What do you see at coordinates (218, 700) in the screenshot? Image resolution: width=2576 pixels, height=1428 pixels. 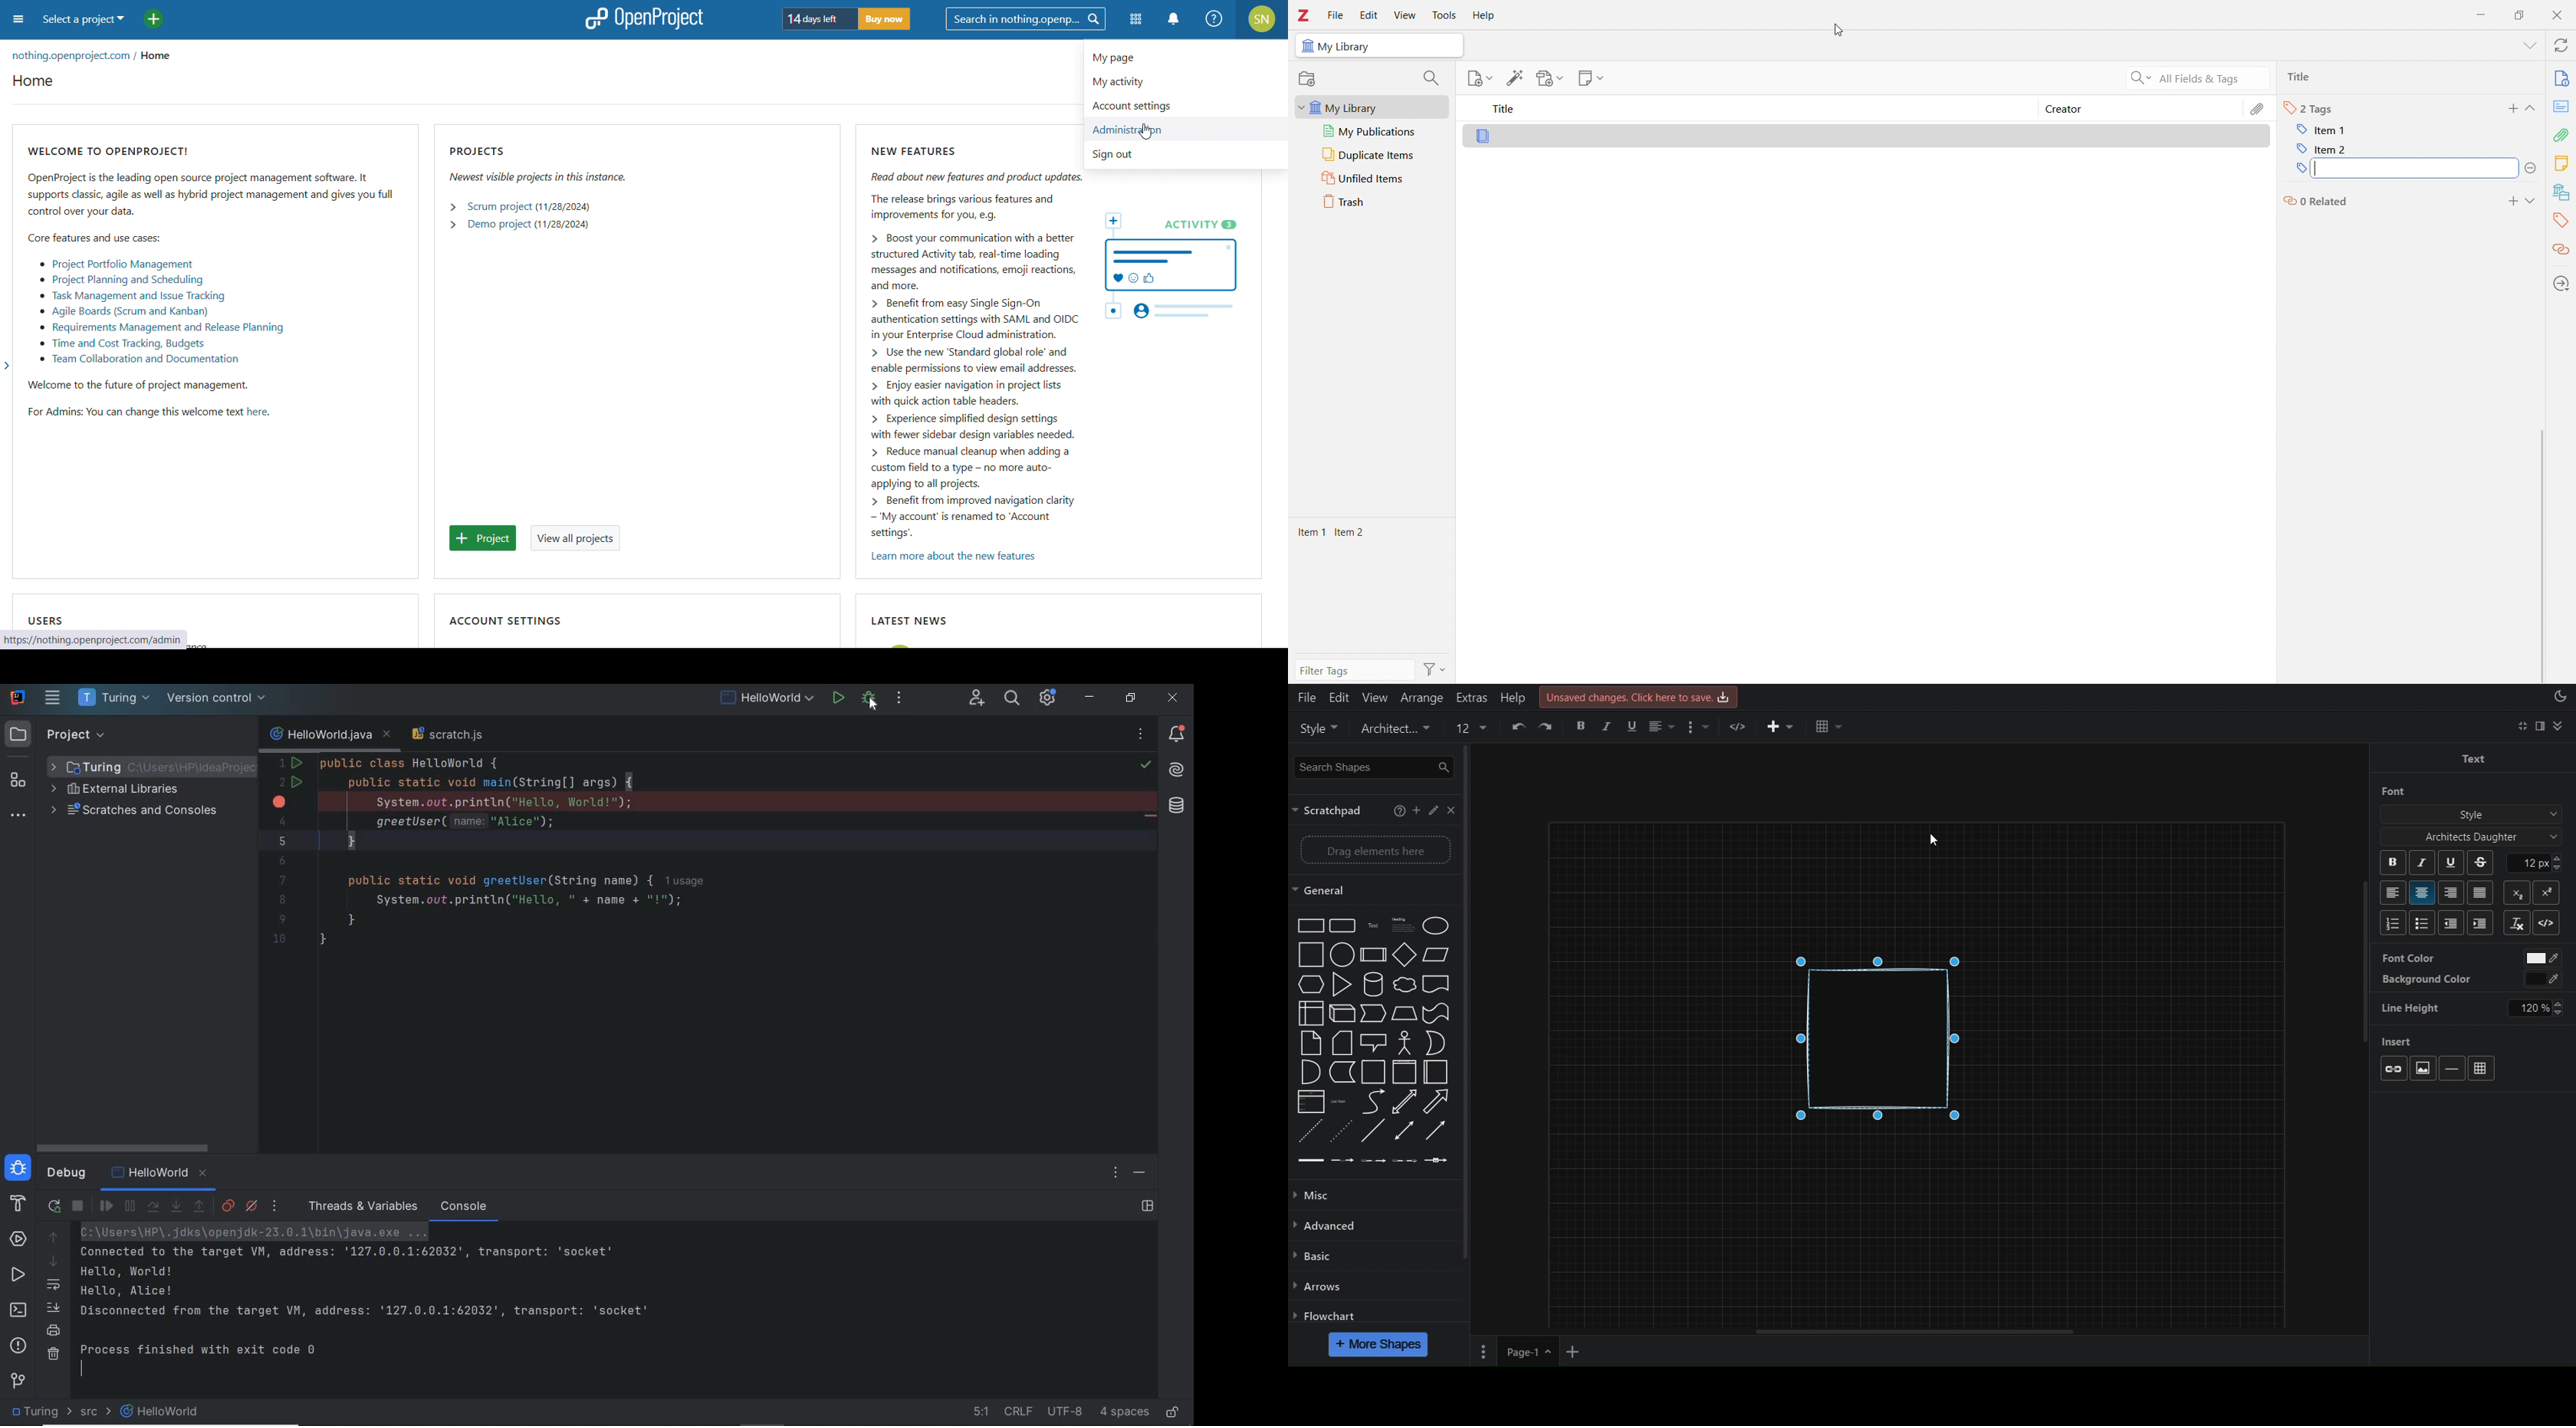 I see `version control` at bounding box center [218, 700].